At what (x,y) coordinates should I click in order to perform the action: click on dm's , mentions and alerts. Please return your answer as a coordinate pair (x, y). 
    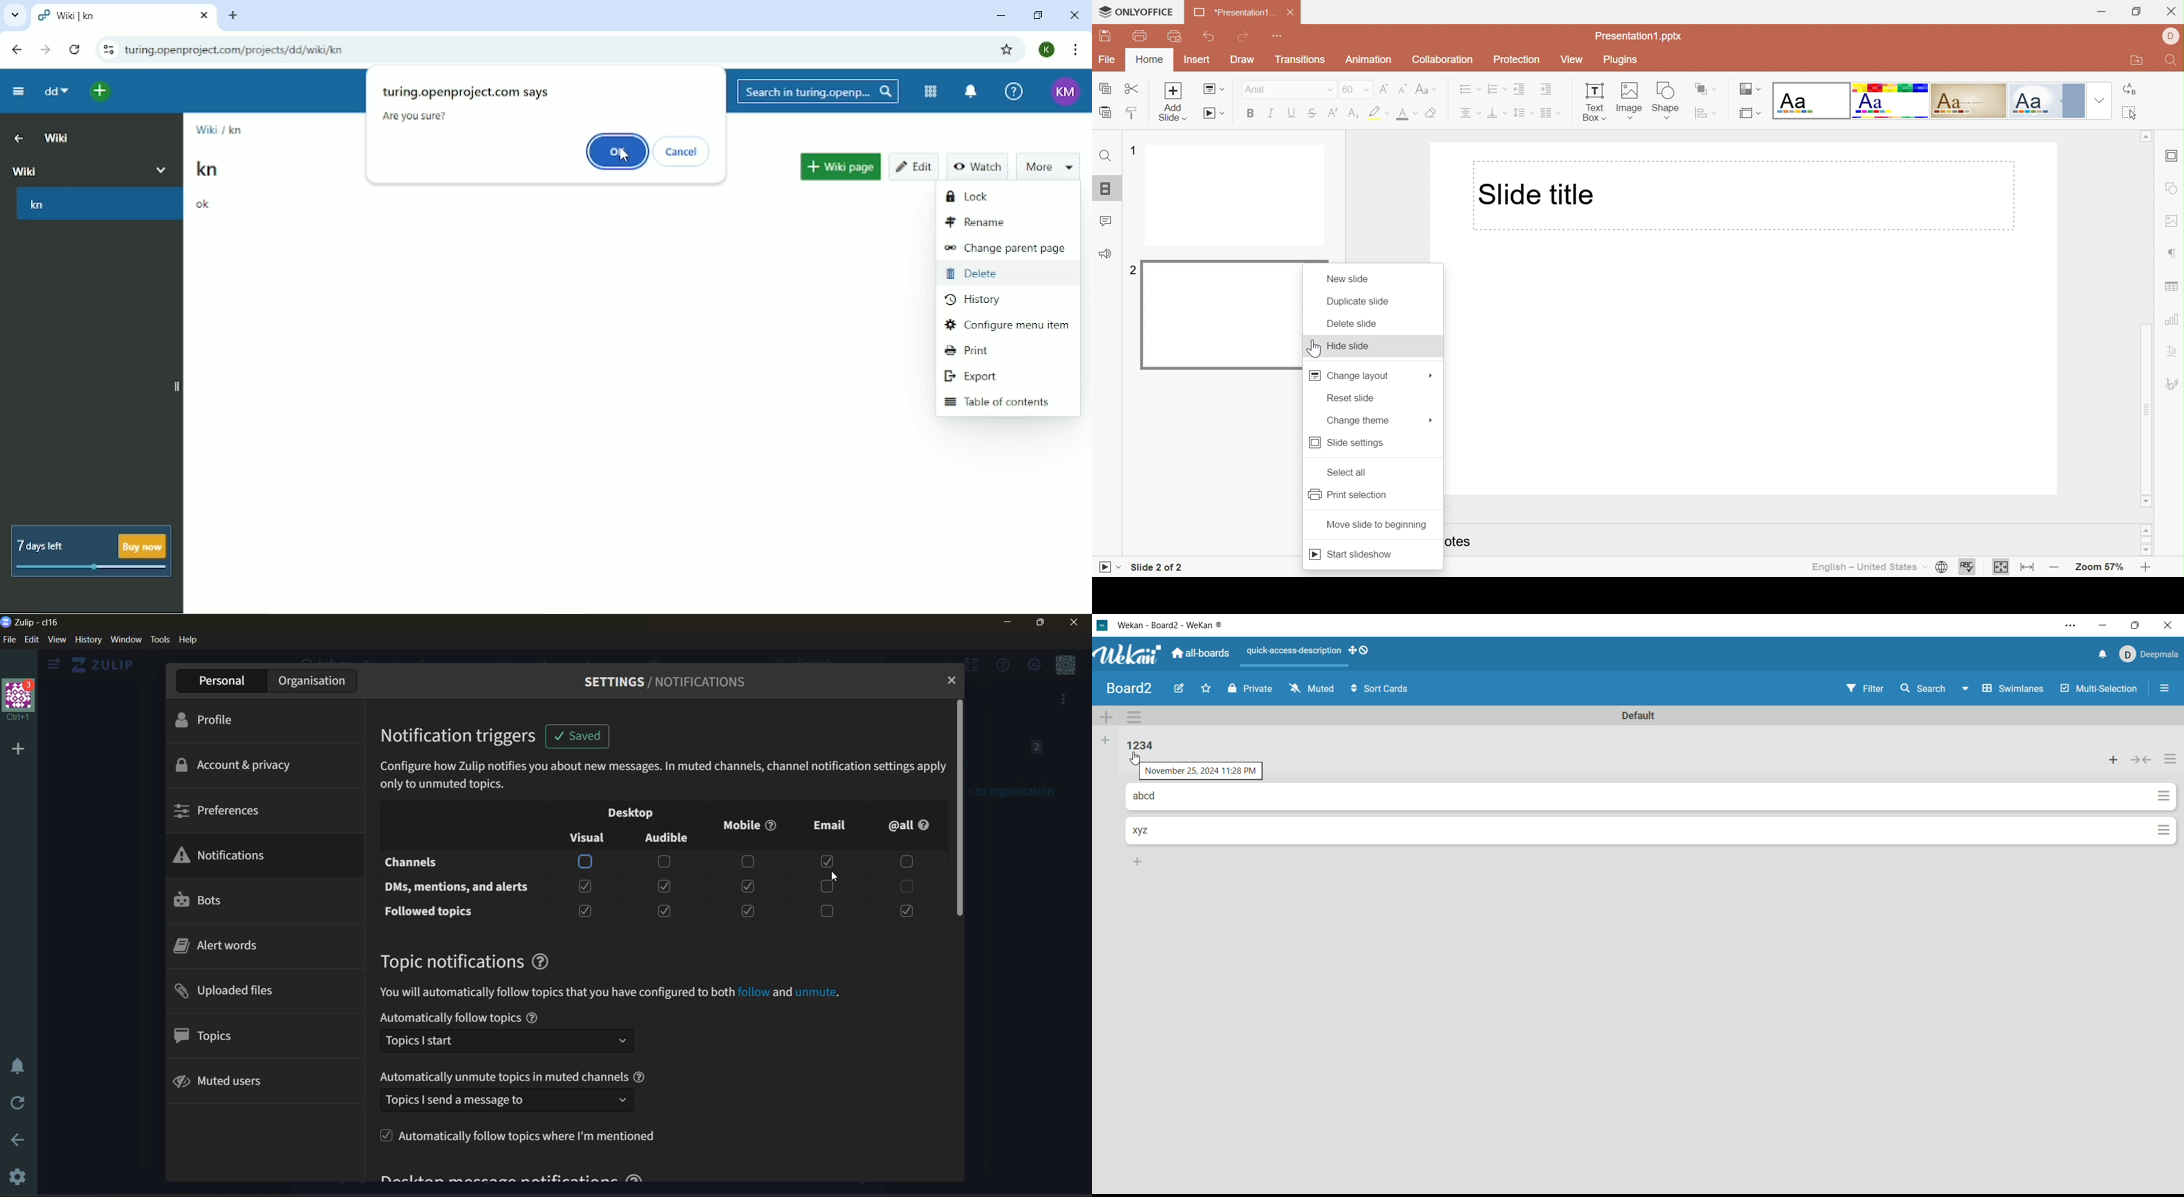
    Looking at the image, I should click on (460, 888).